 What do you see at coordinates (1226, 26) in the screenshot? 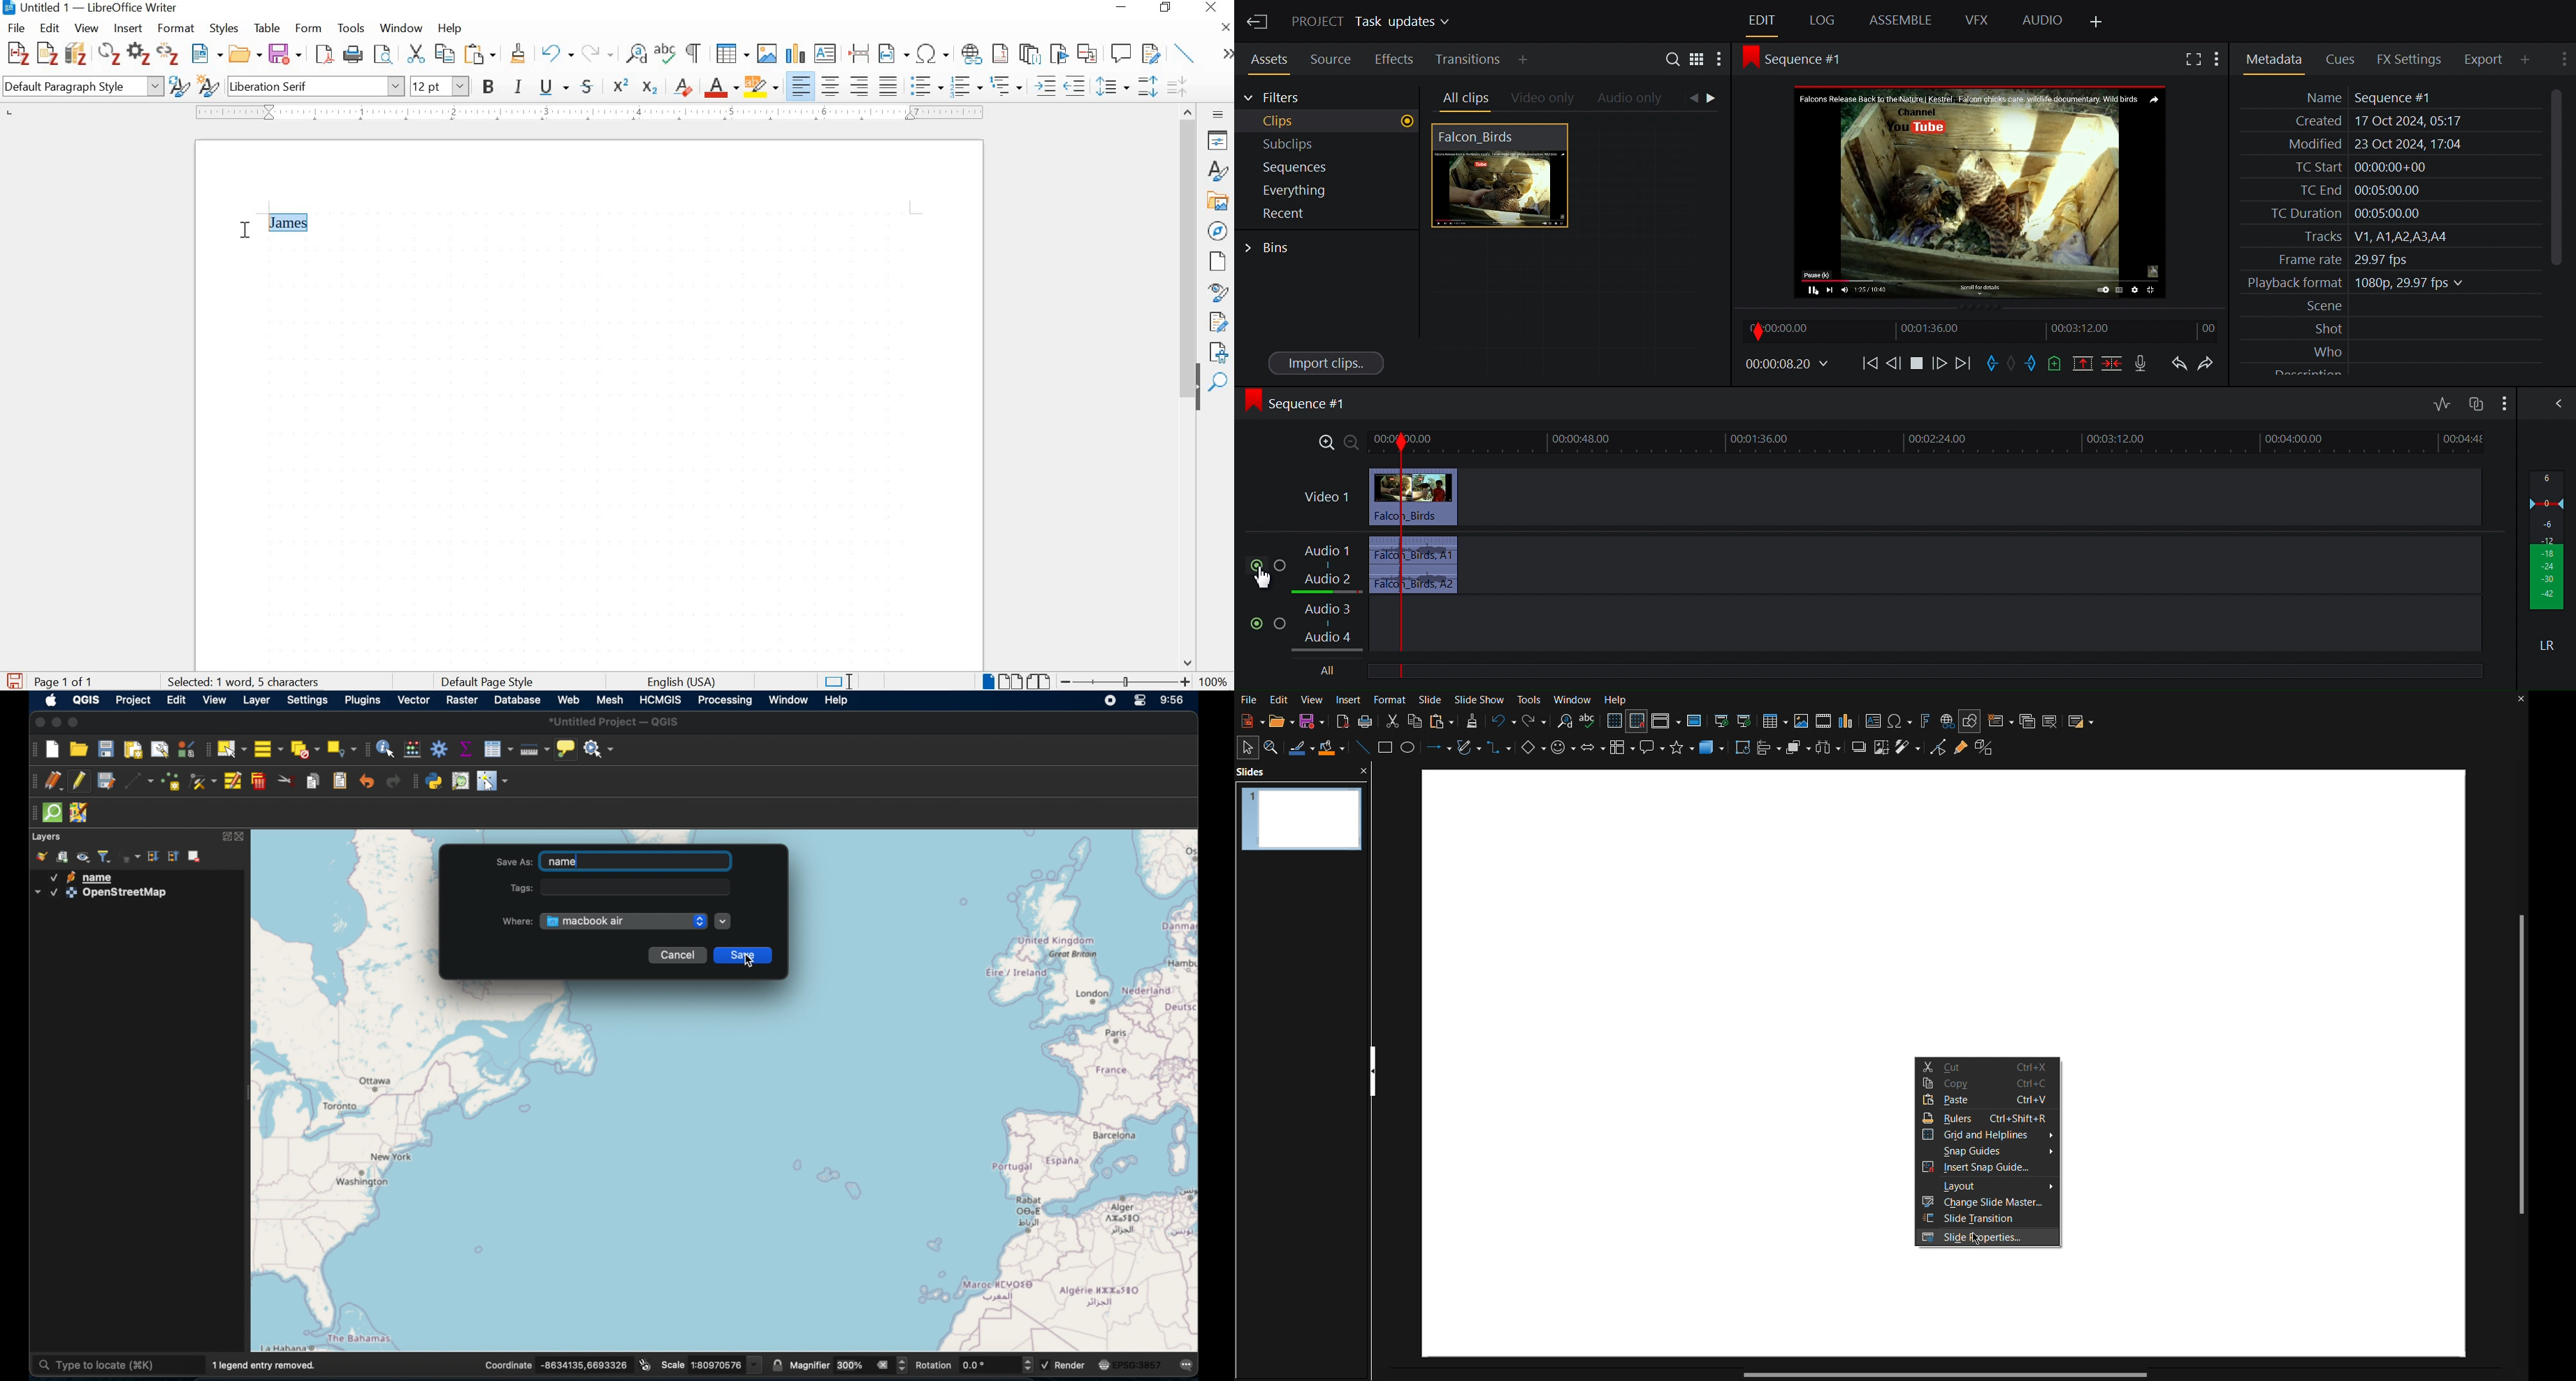
I see `close document` at bounding box center [1226, 26].